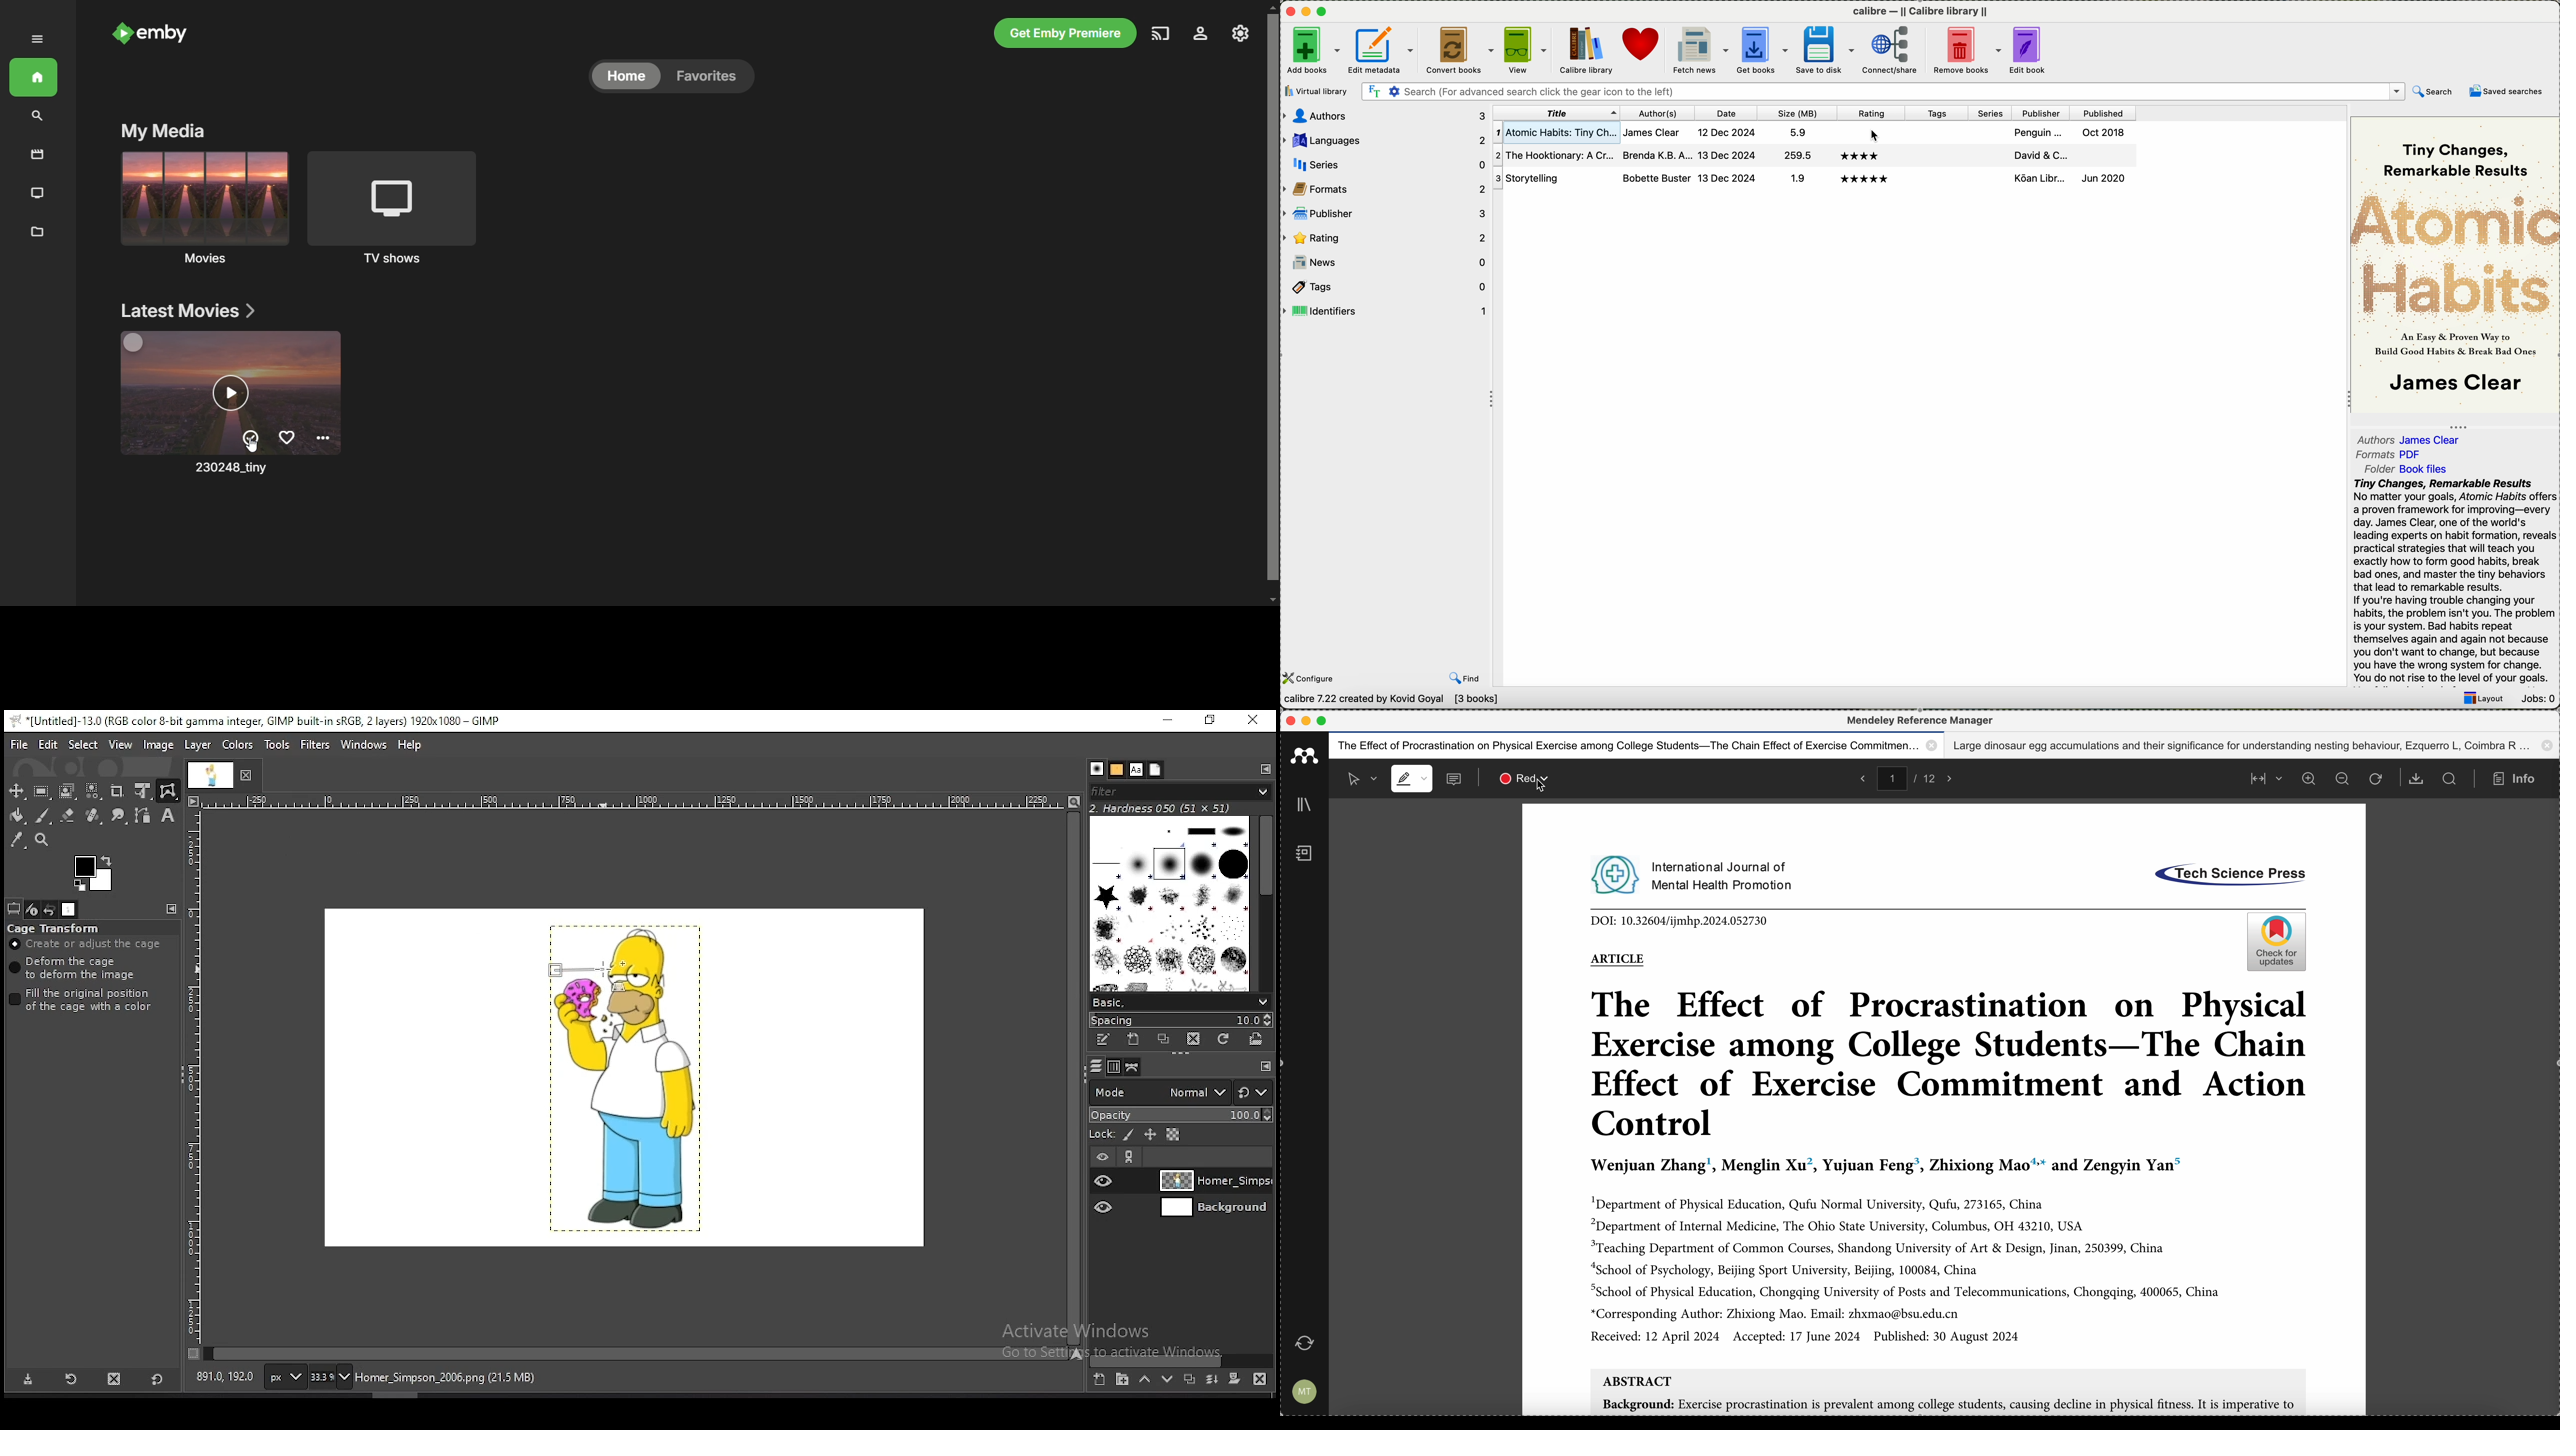 This screenshot has width=2576, height=1456. Describe the element at coordinates (1494, 401) in the screenshot. I see `Collapse` at that location.